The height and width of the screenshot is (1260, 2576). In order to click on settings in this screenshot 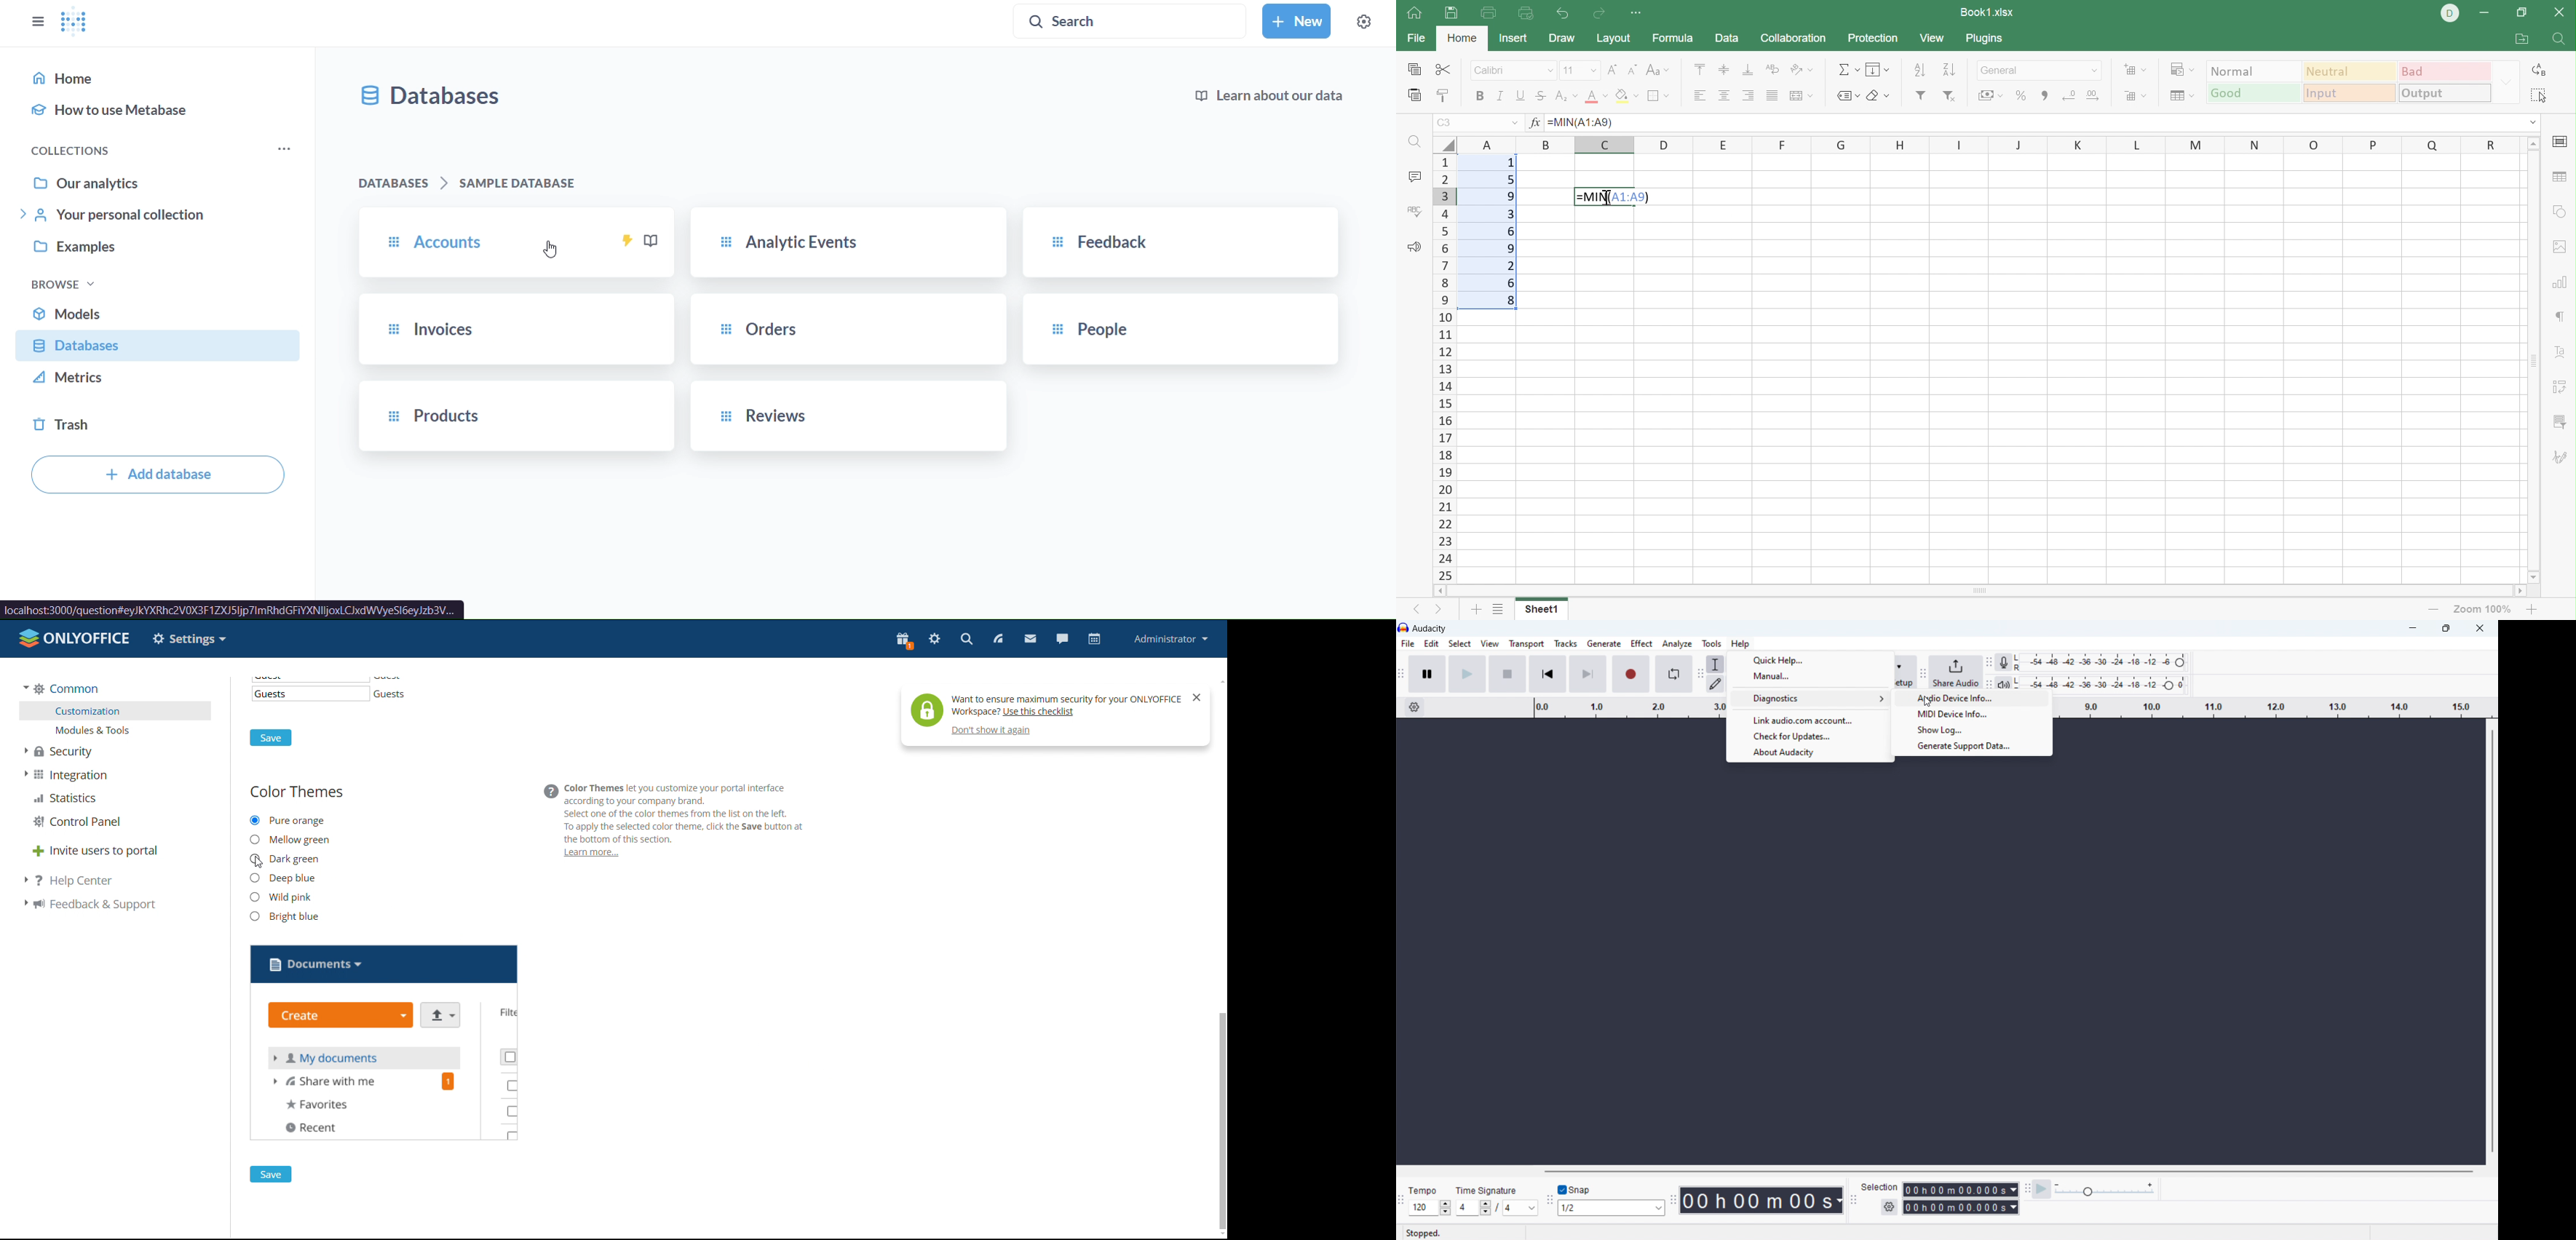, I will do `click(1364, 21)`.